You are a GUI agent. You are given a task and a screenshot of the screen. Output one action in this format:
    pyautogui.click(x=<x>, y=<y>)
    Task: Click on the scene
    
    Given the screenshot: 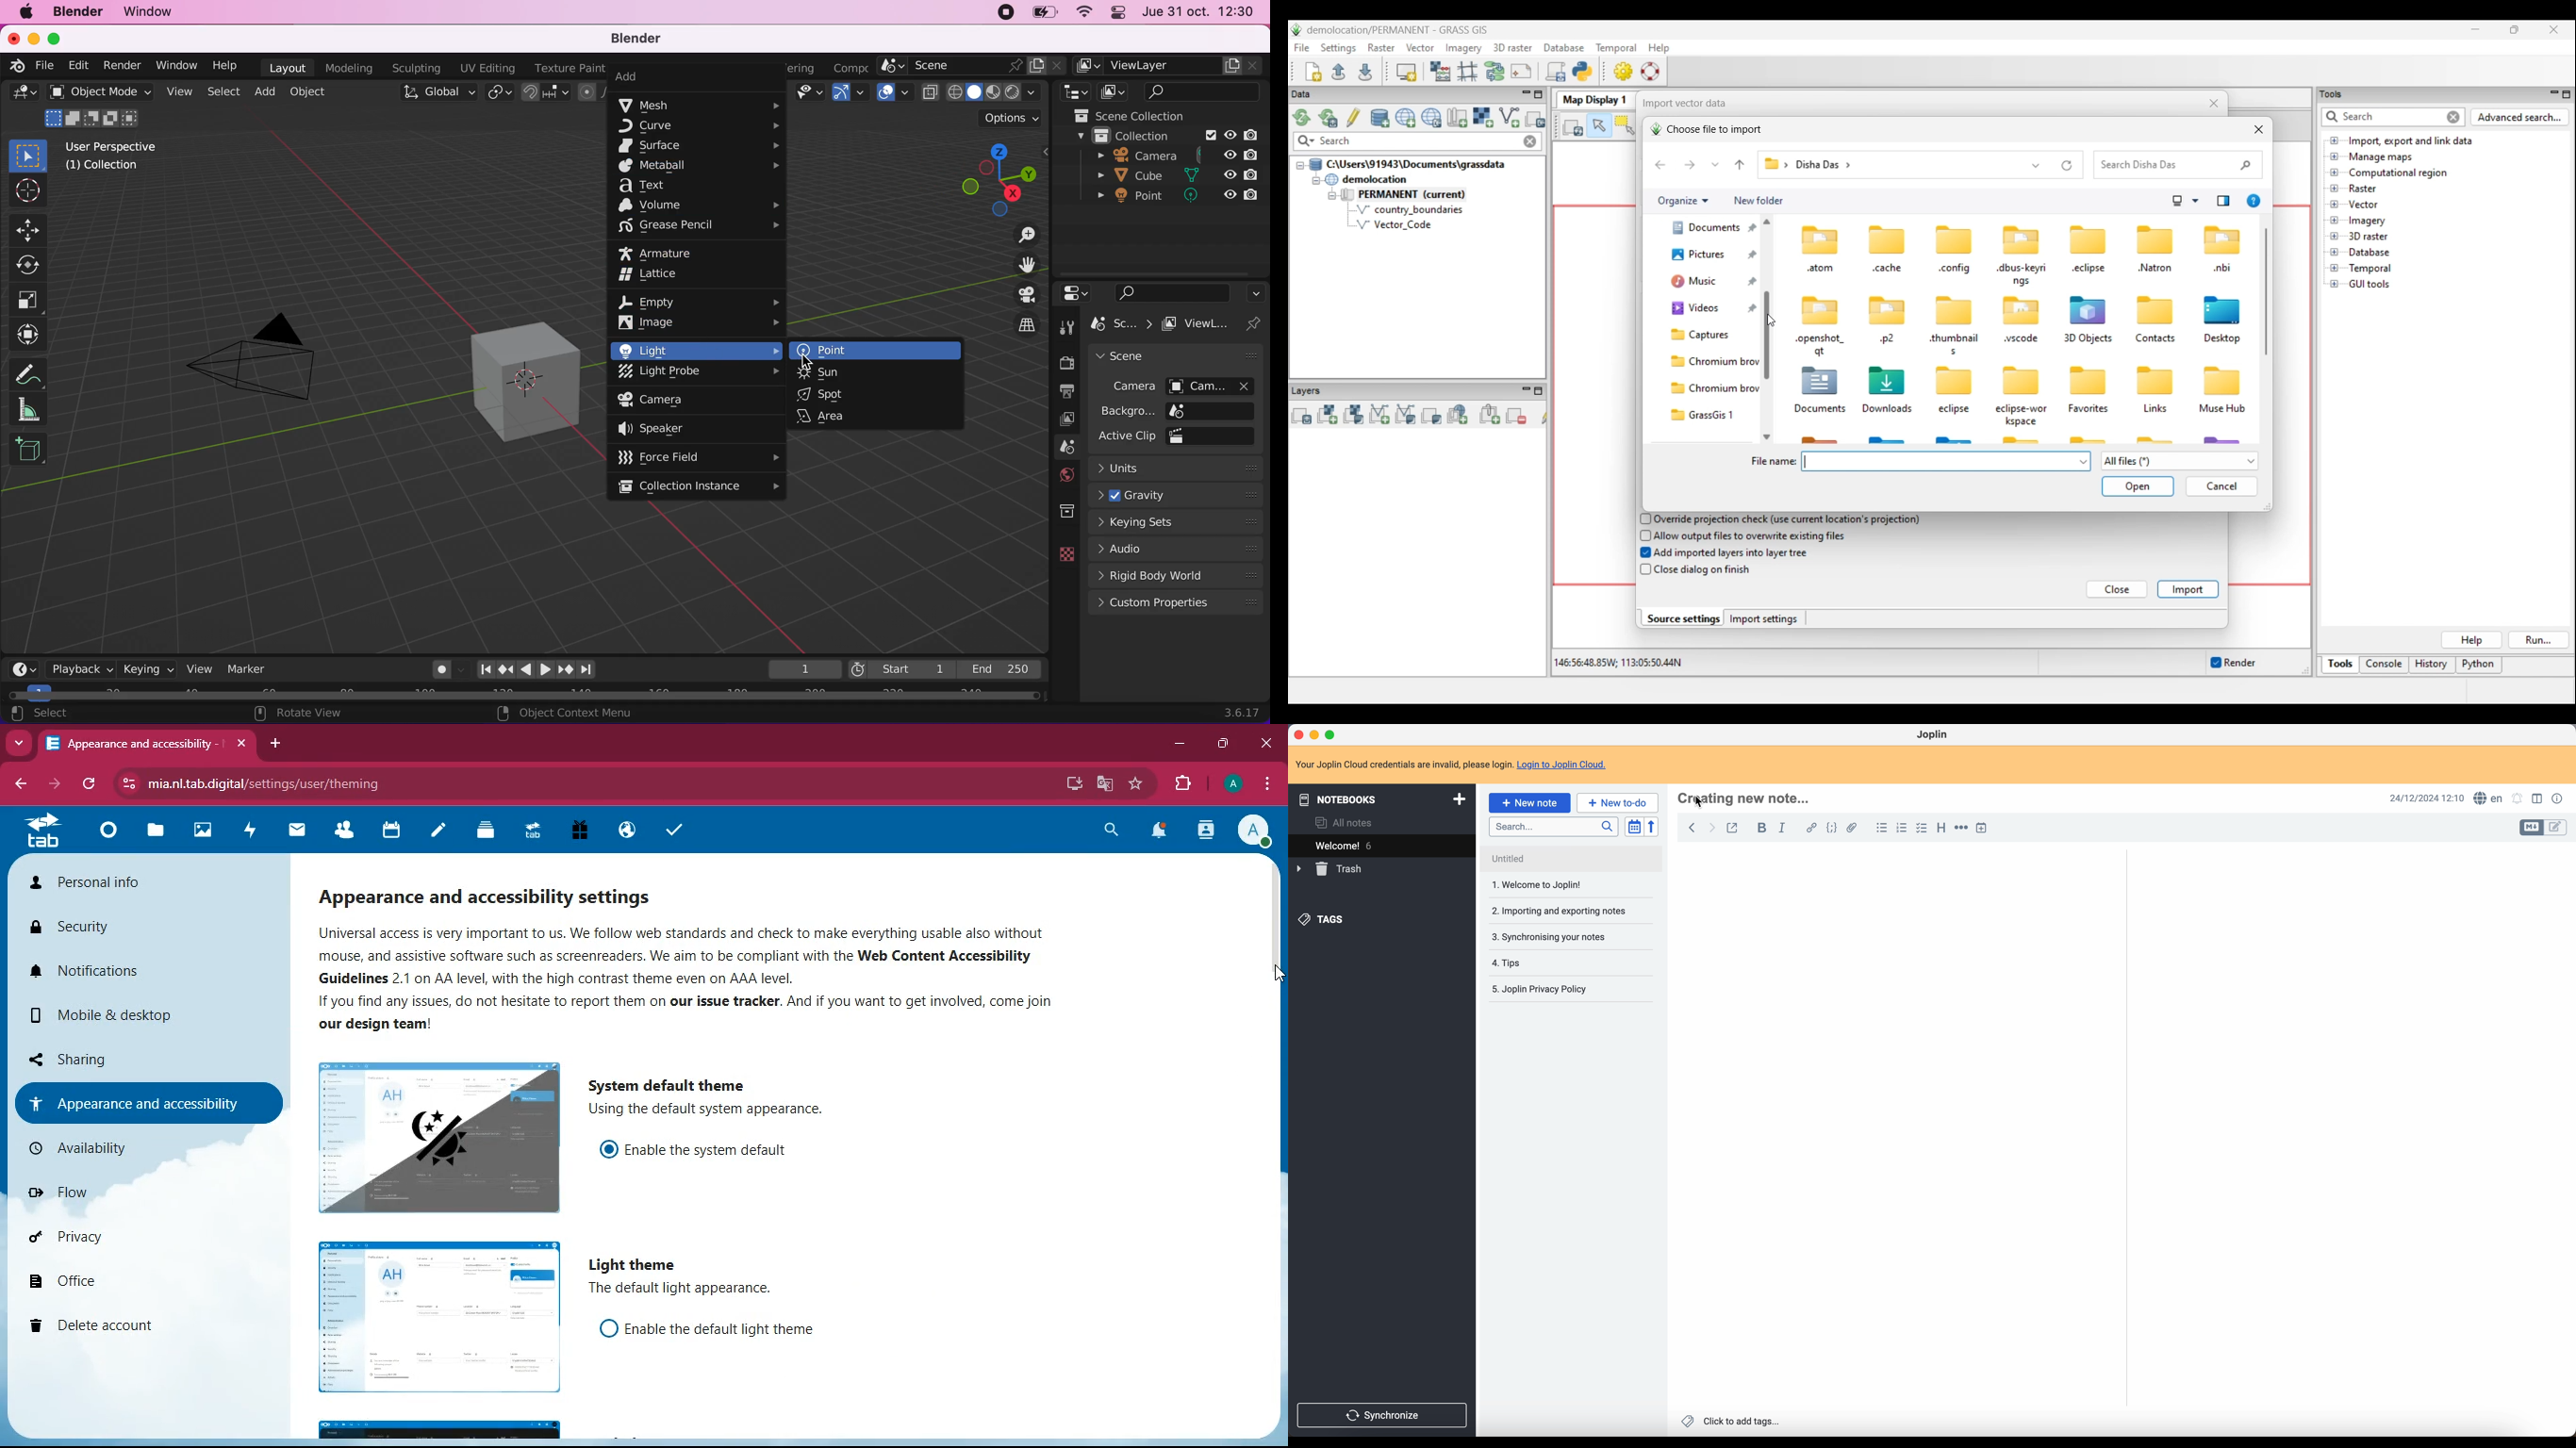 What is the action you would take?
    pyautogui.click(x=1169, y=357)
    